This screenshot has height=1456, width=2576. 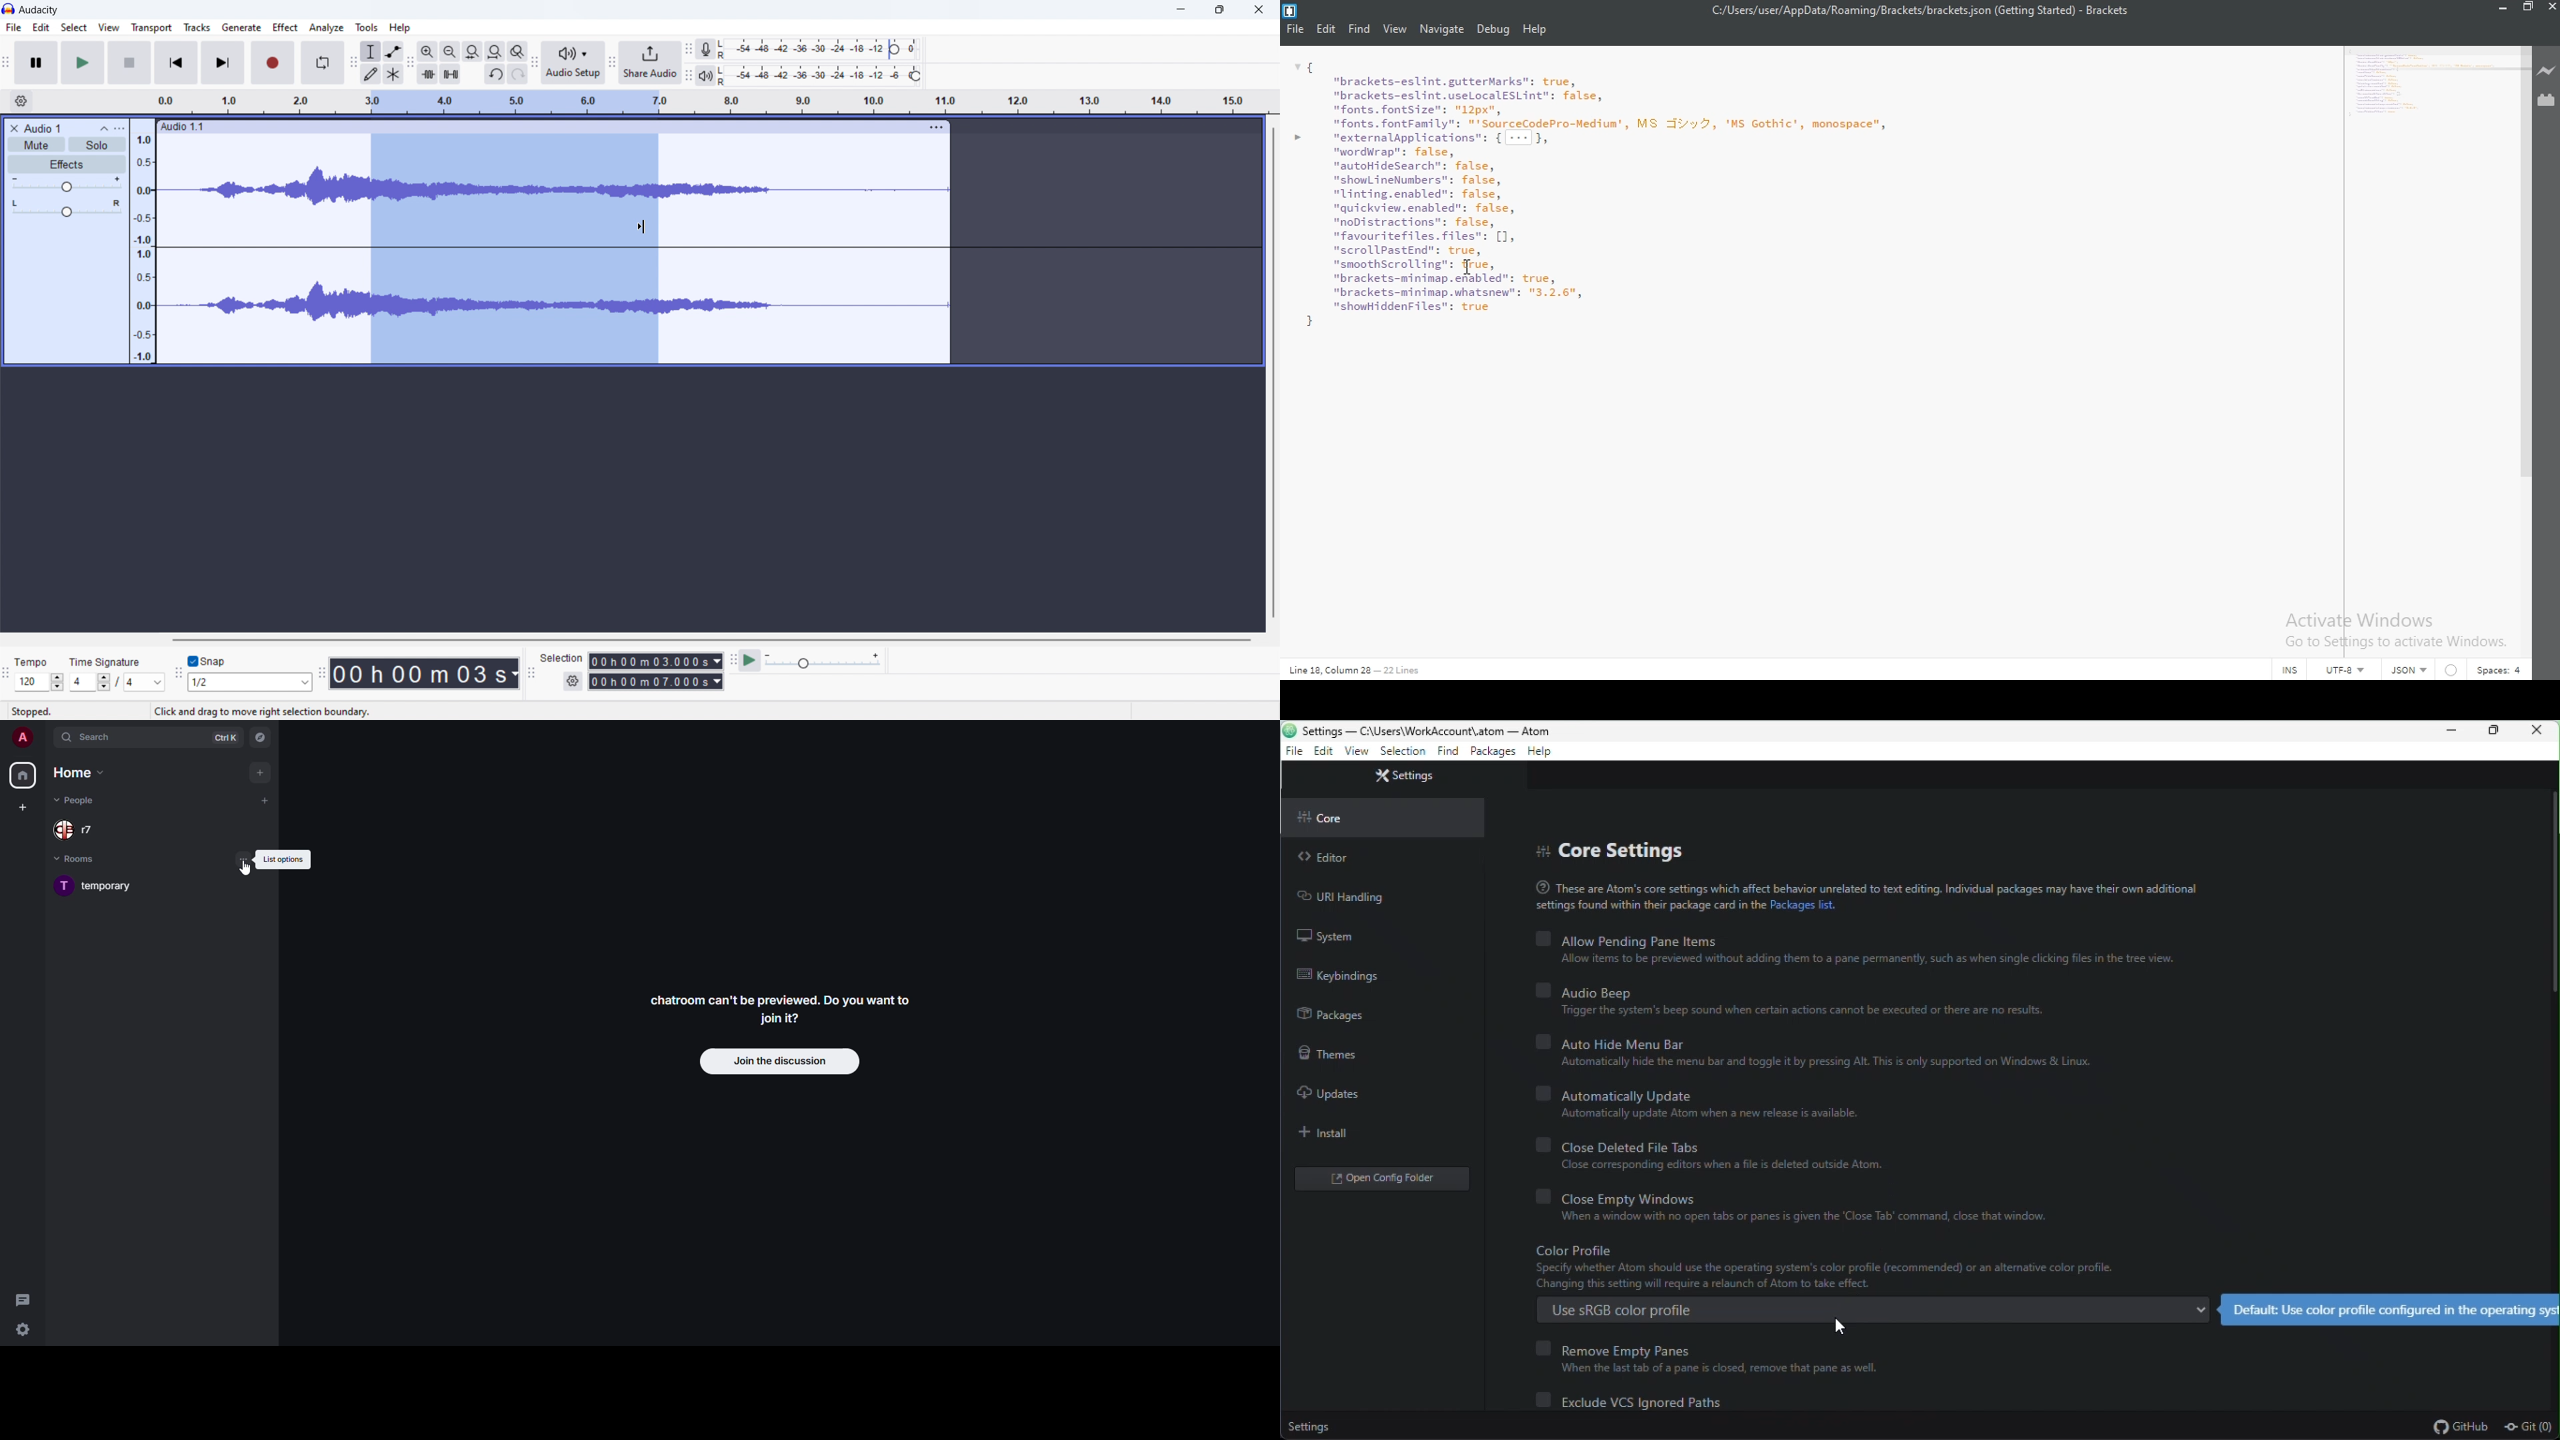 I want to click on View, so click(x=1395, y=30).